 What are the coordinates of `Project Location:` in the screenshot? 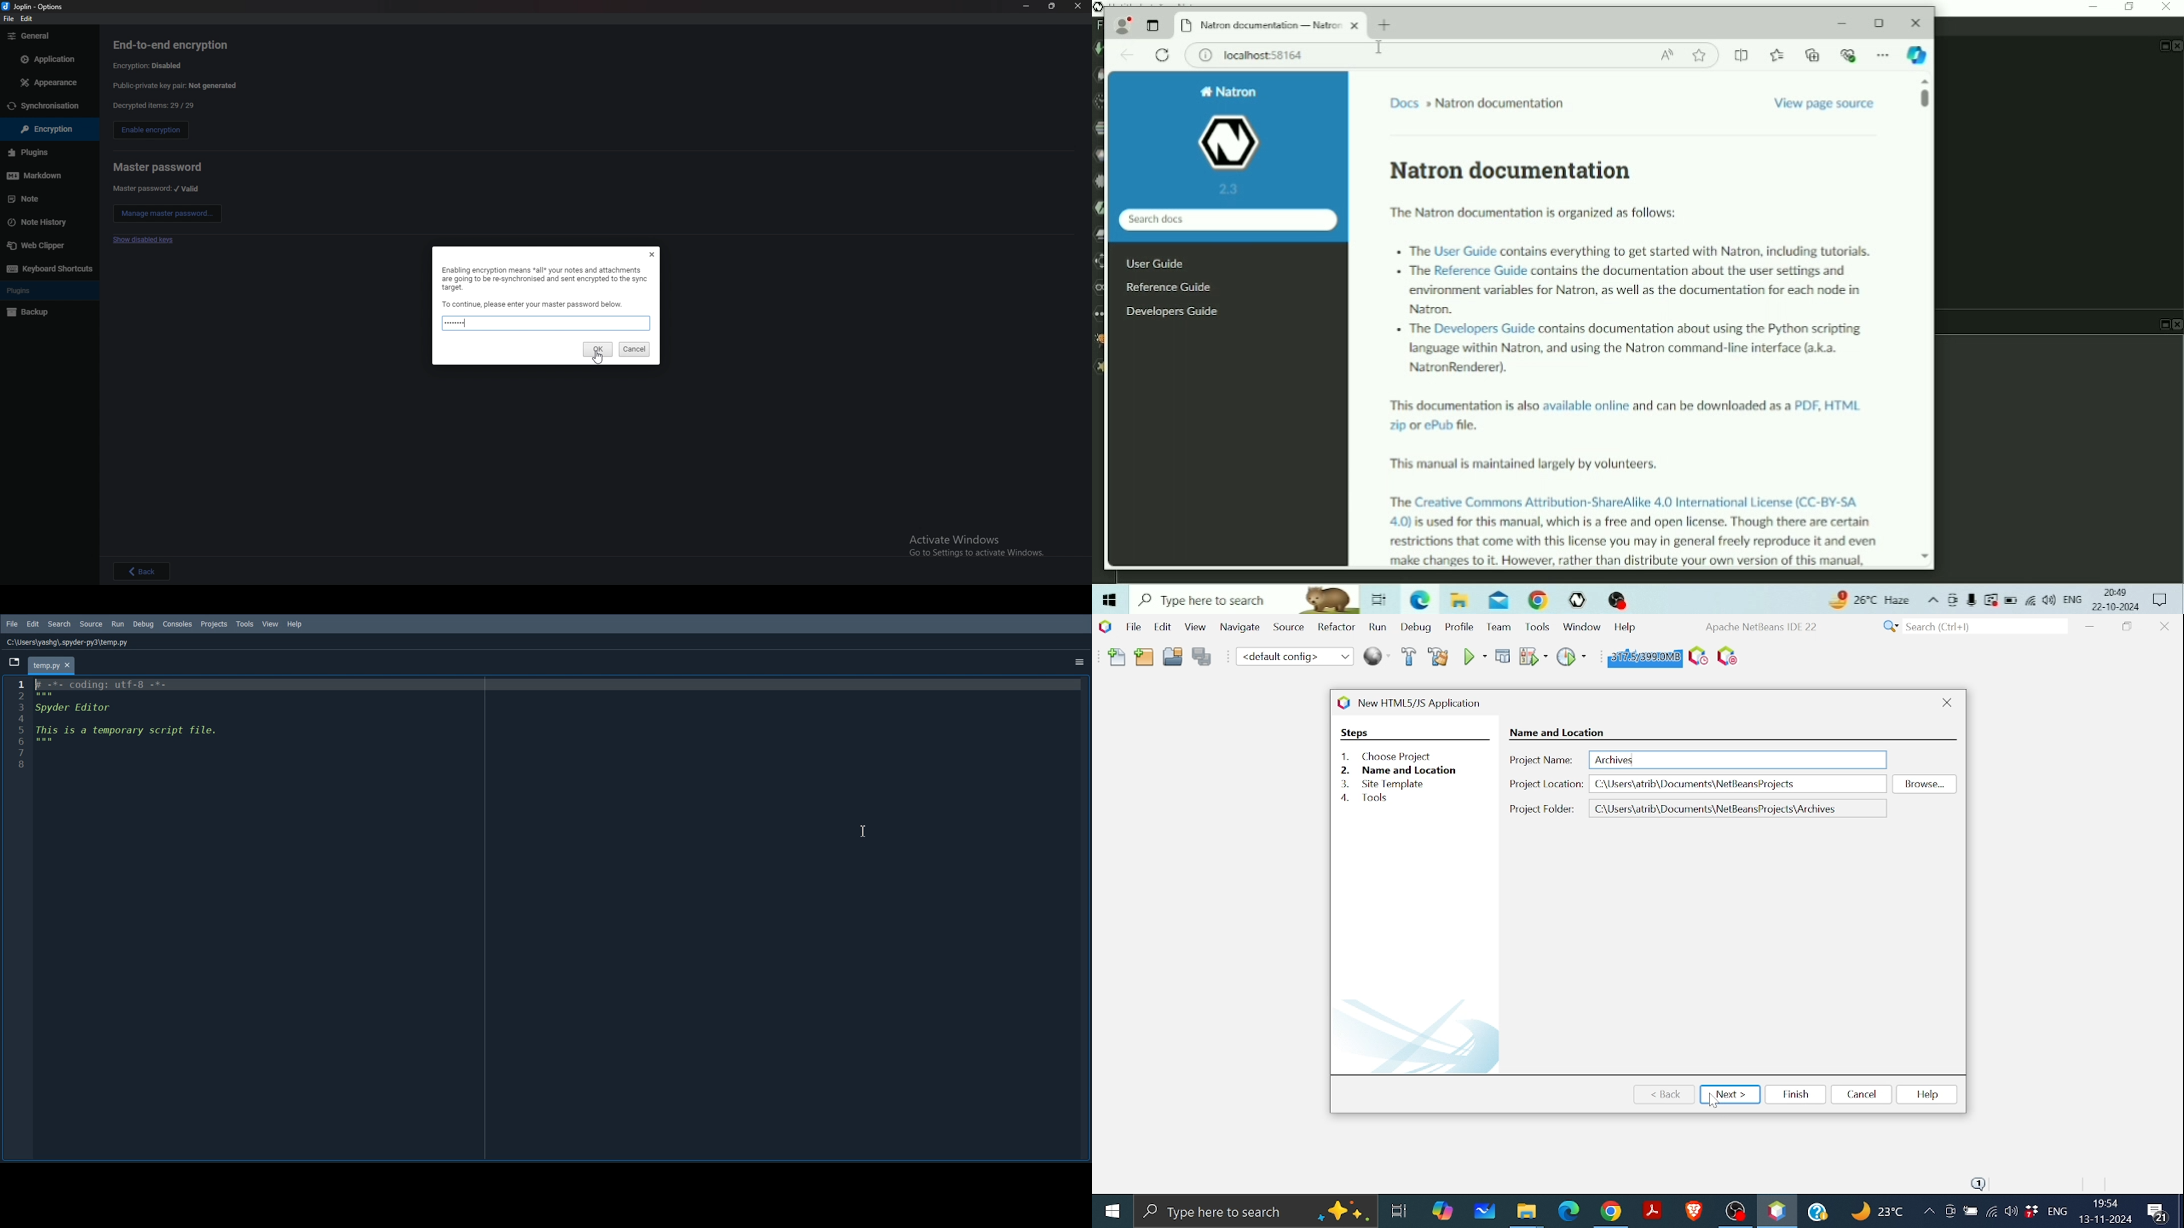 It's located at (1546, 786).